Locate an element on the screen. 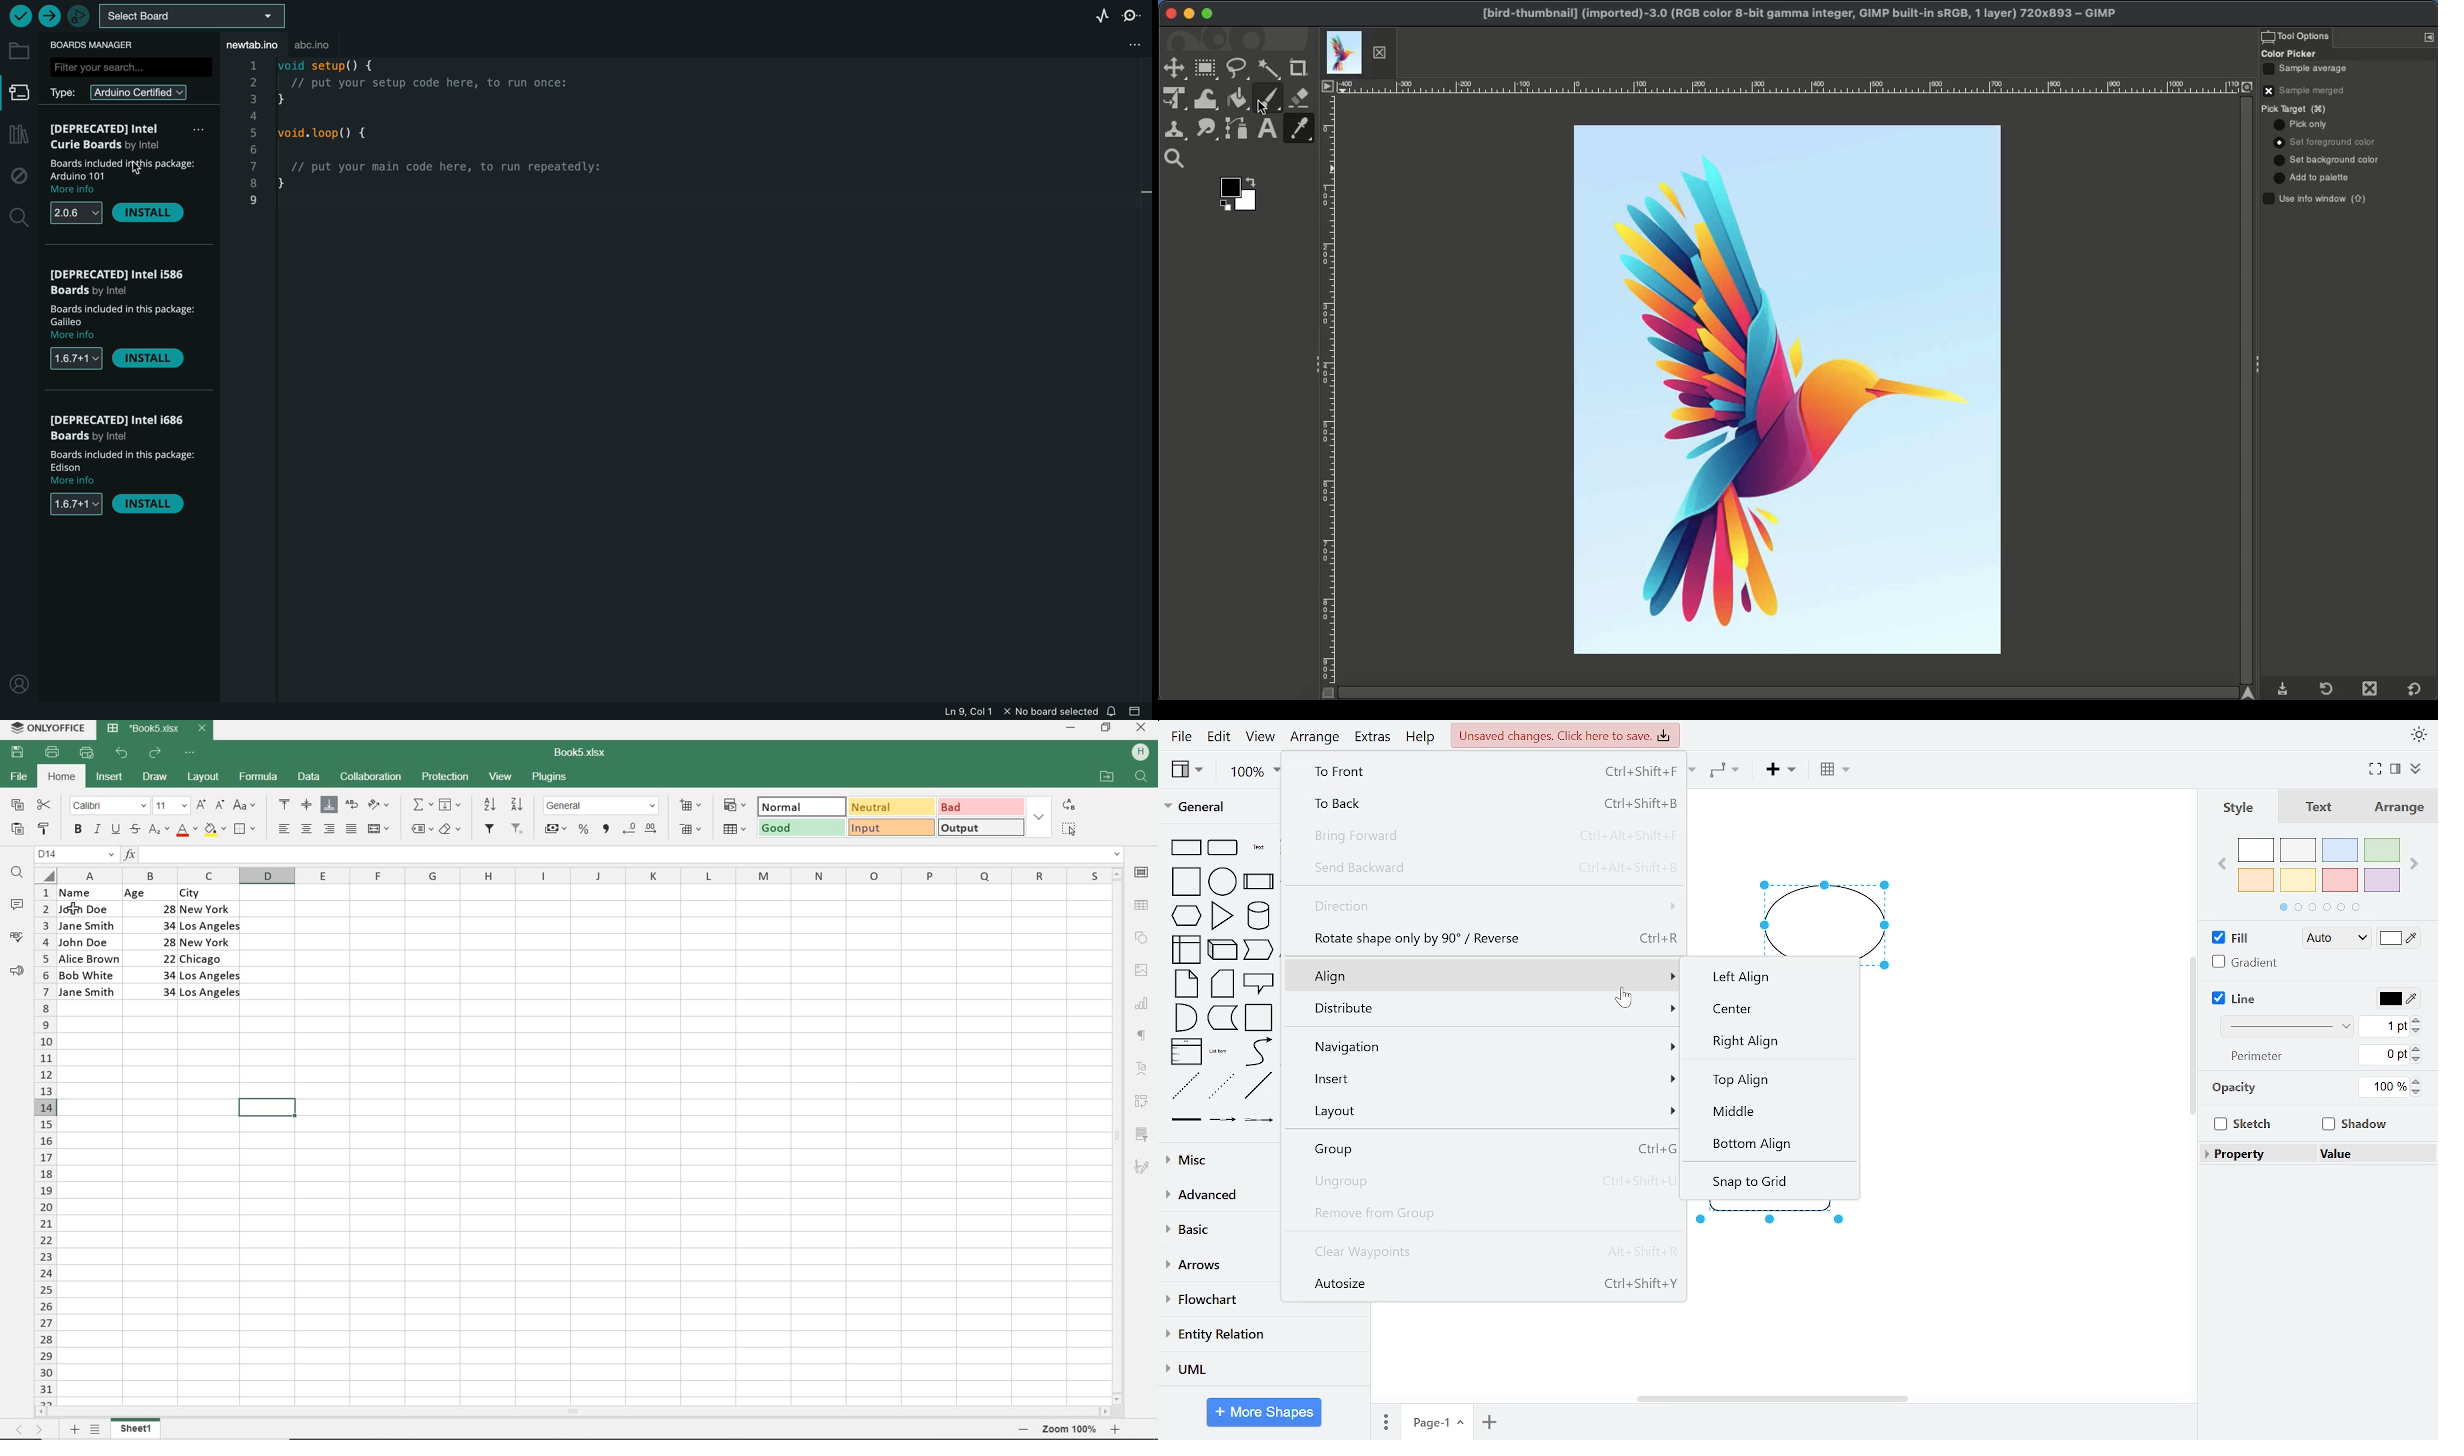 The width and height of the screenshot is (2464, 1456). UML is located at coordinates (1261, 1369).